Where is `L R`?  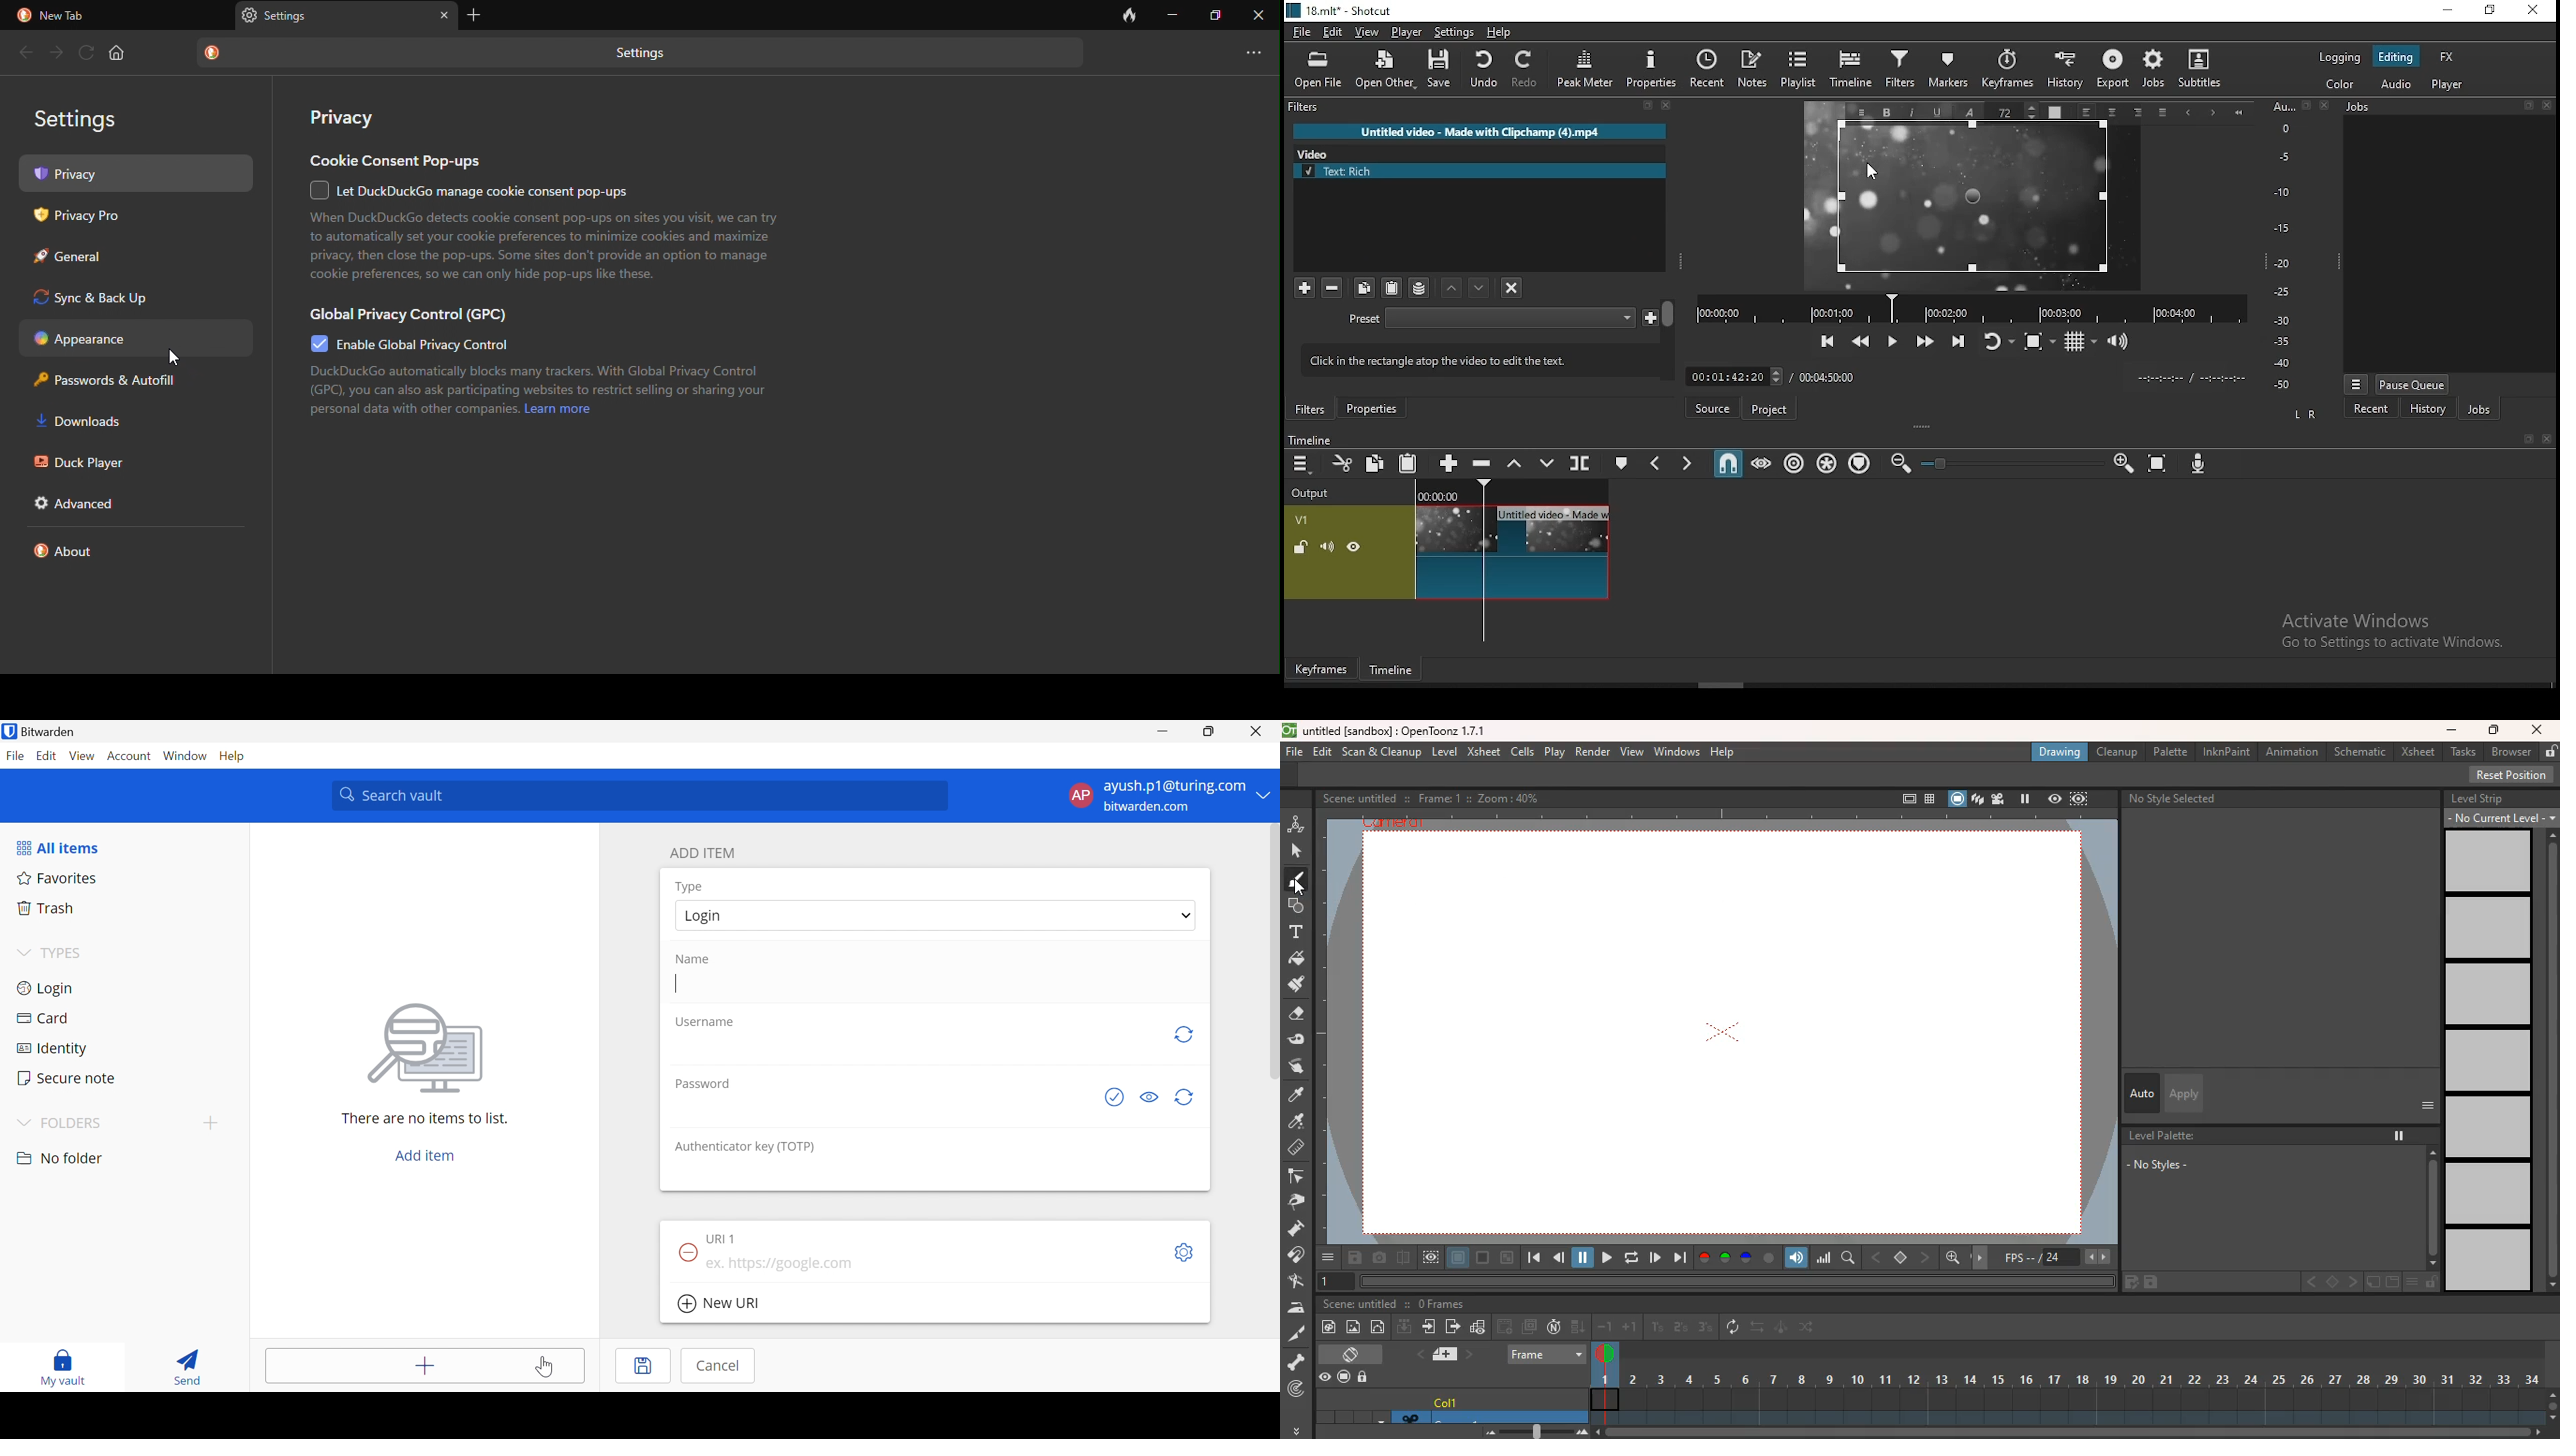
L R is located at coordinates (2306, 415).